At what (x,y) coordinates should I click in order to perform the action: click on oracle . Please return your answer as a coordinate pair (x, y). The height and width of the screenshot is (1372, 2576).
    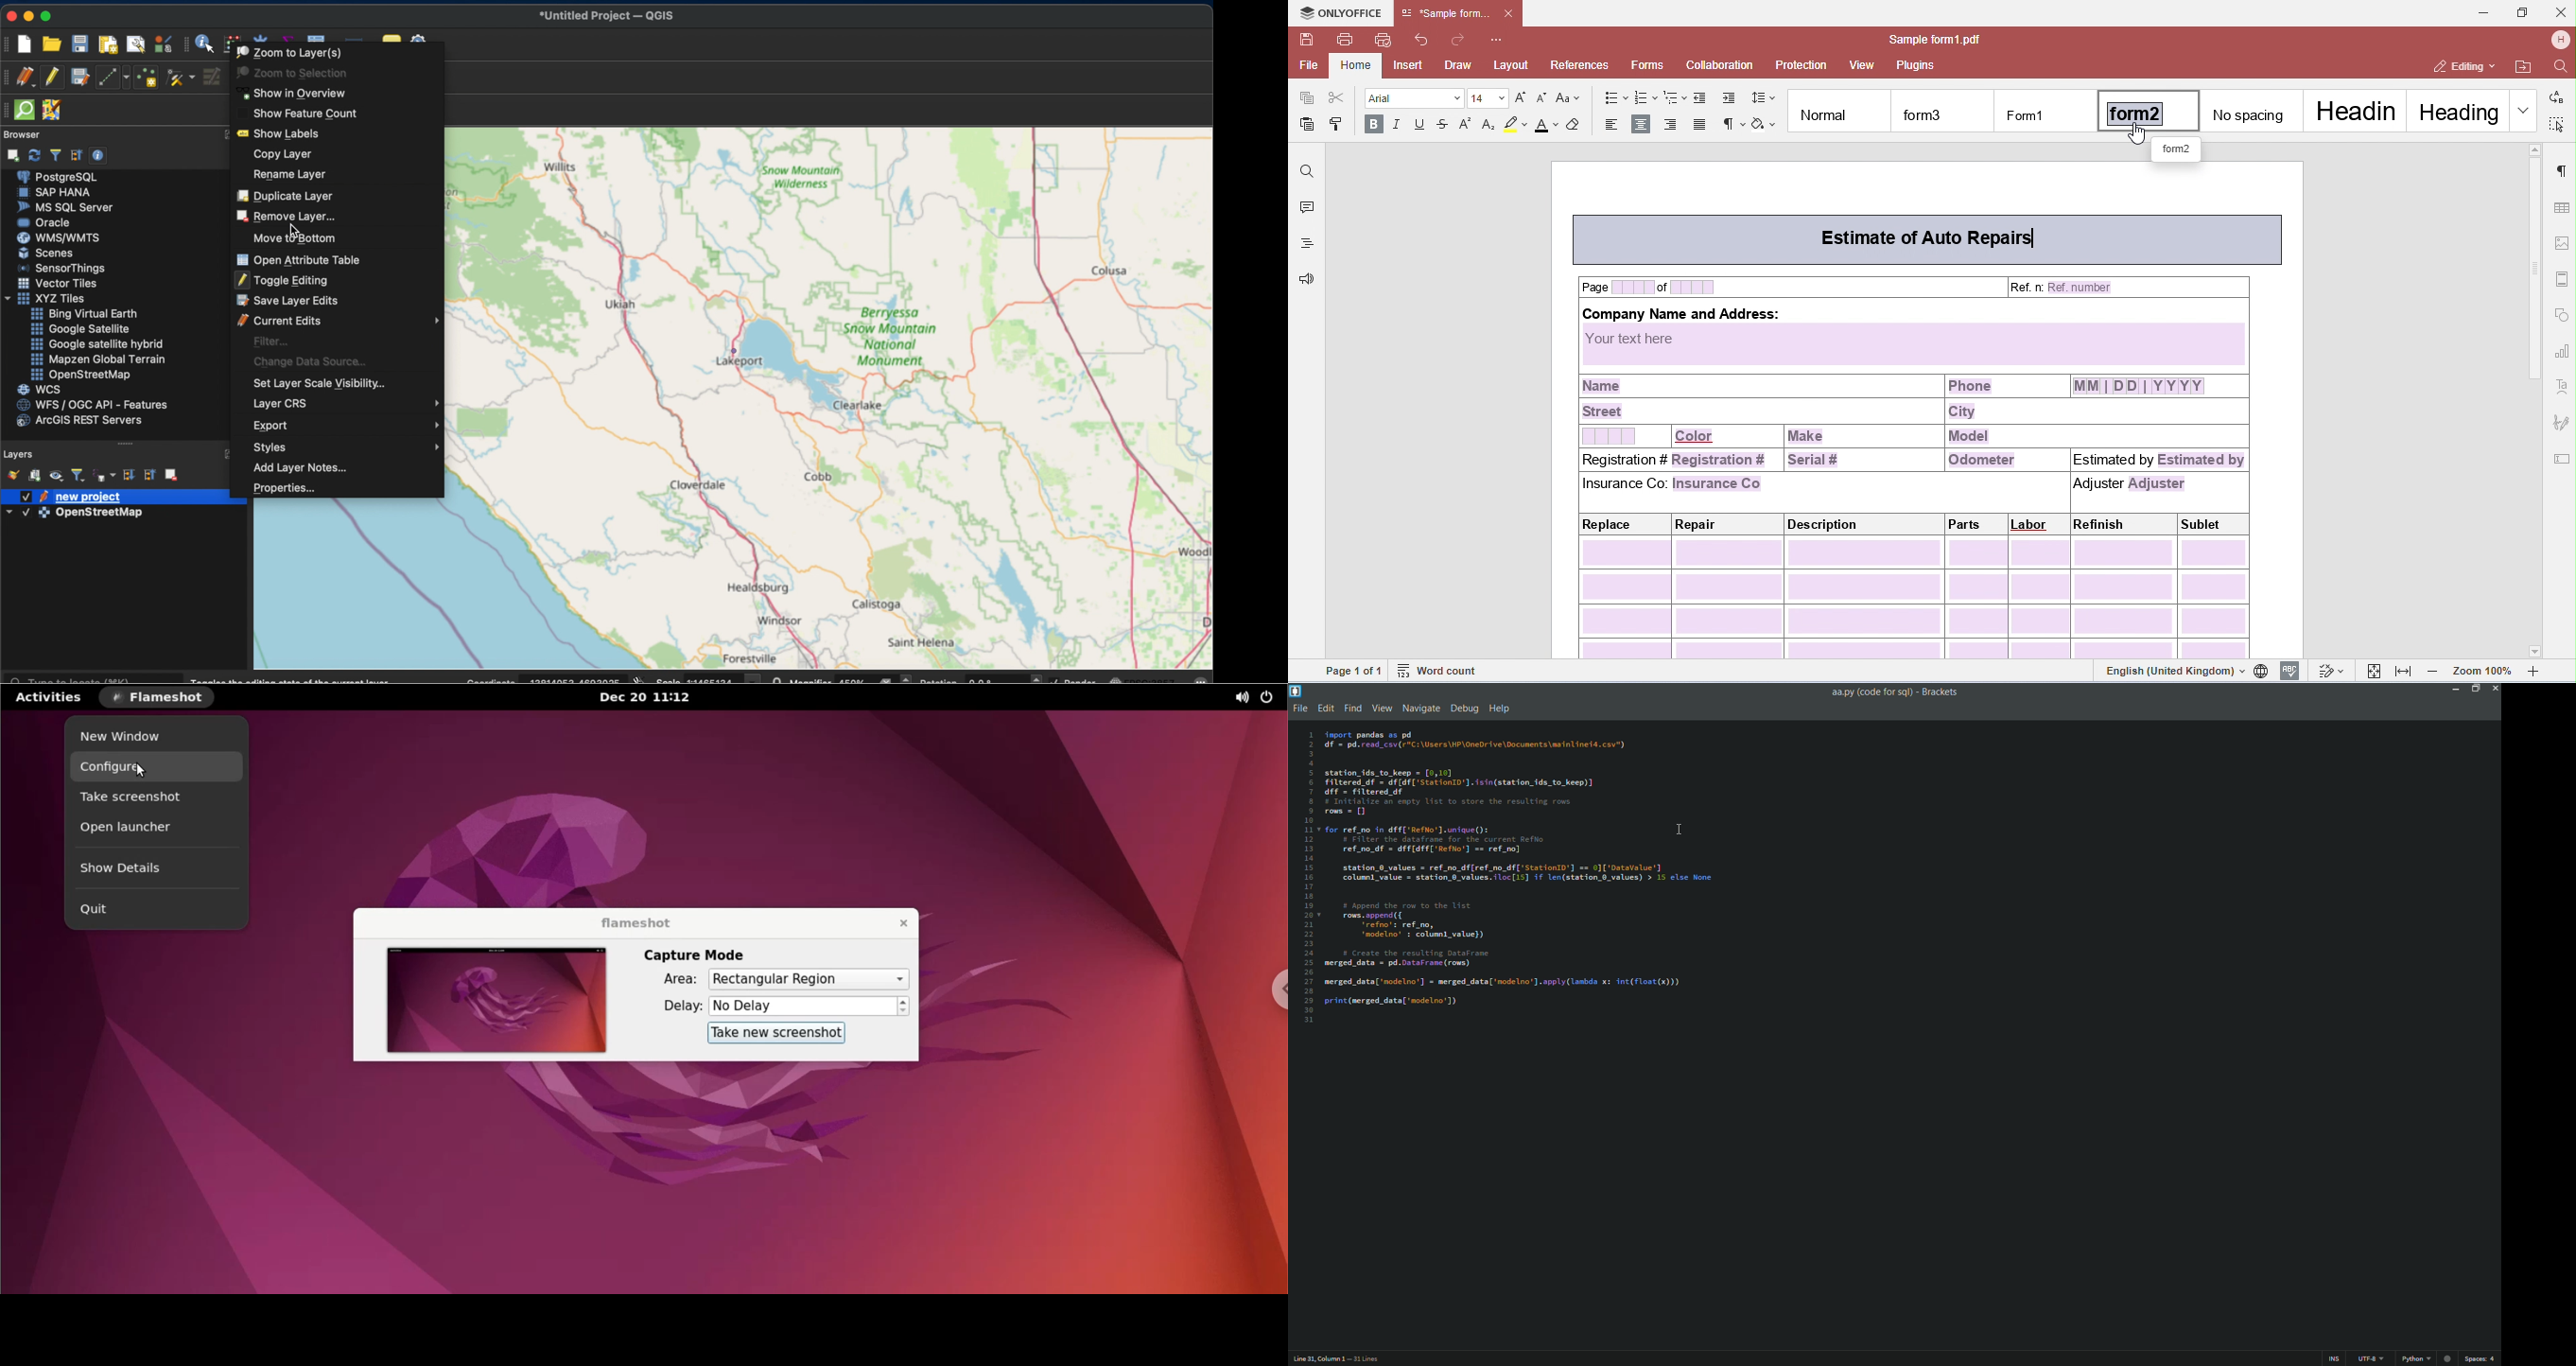
    Looking at the image, I should click on (44, 222).